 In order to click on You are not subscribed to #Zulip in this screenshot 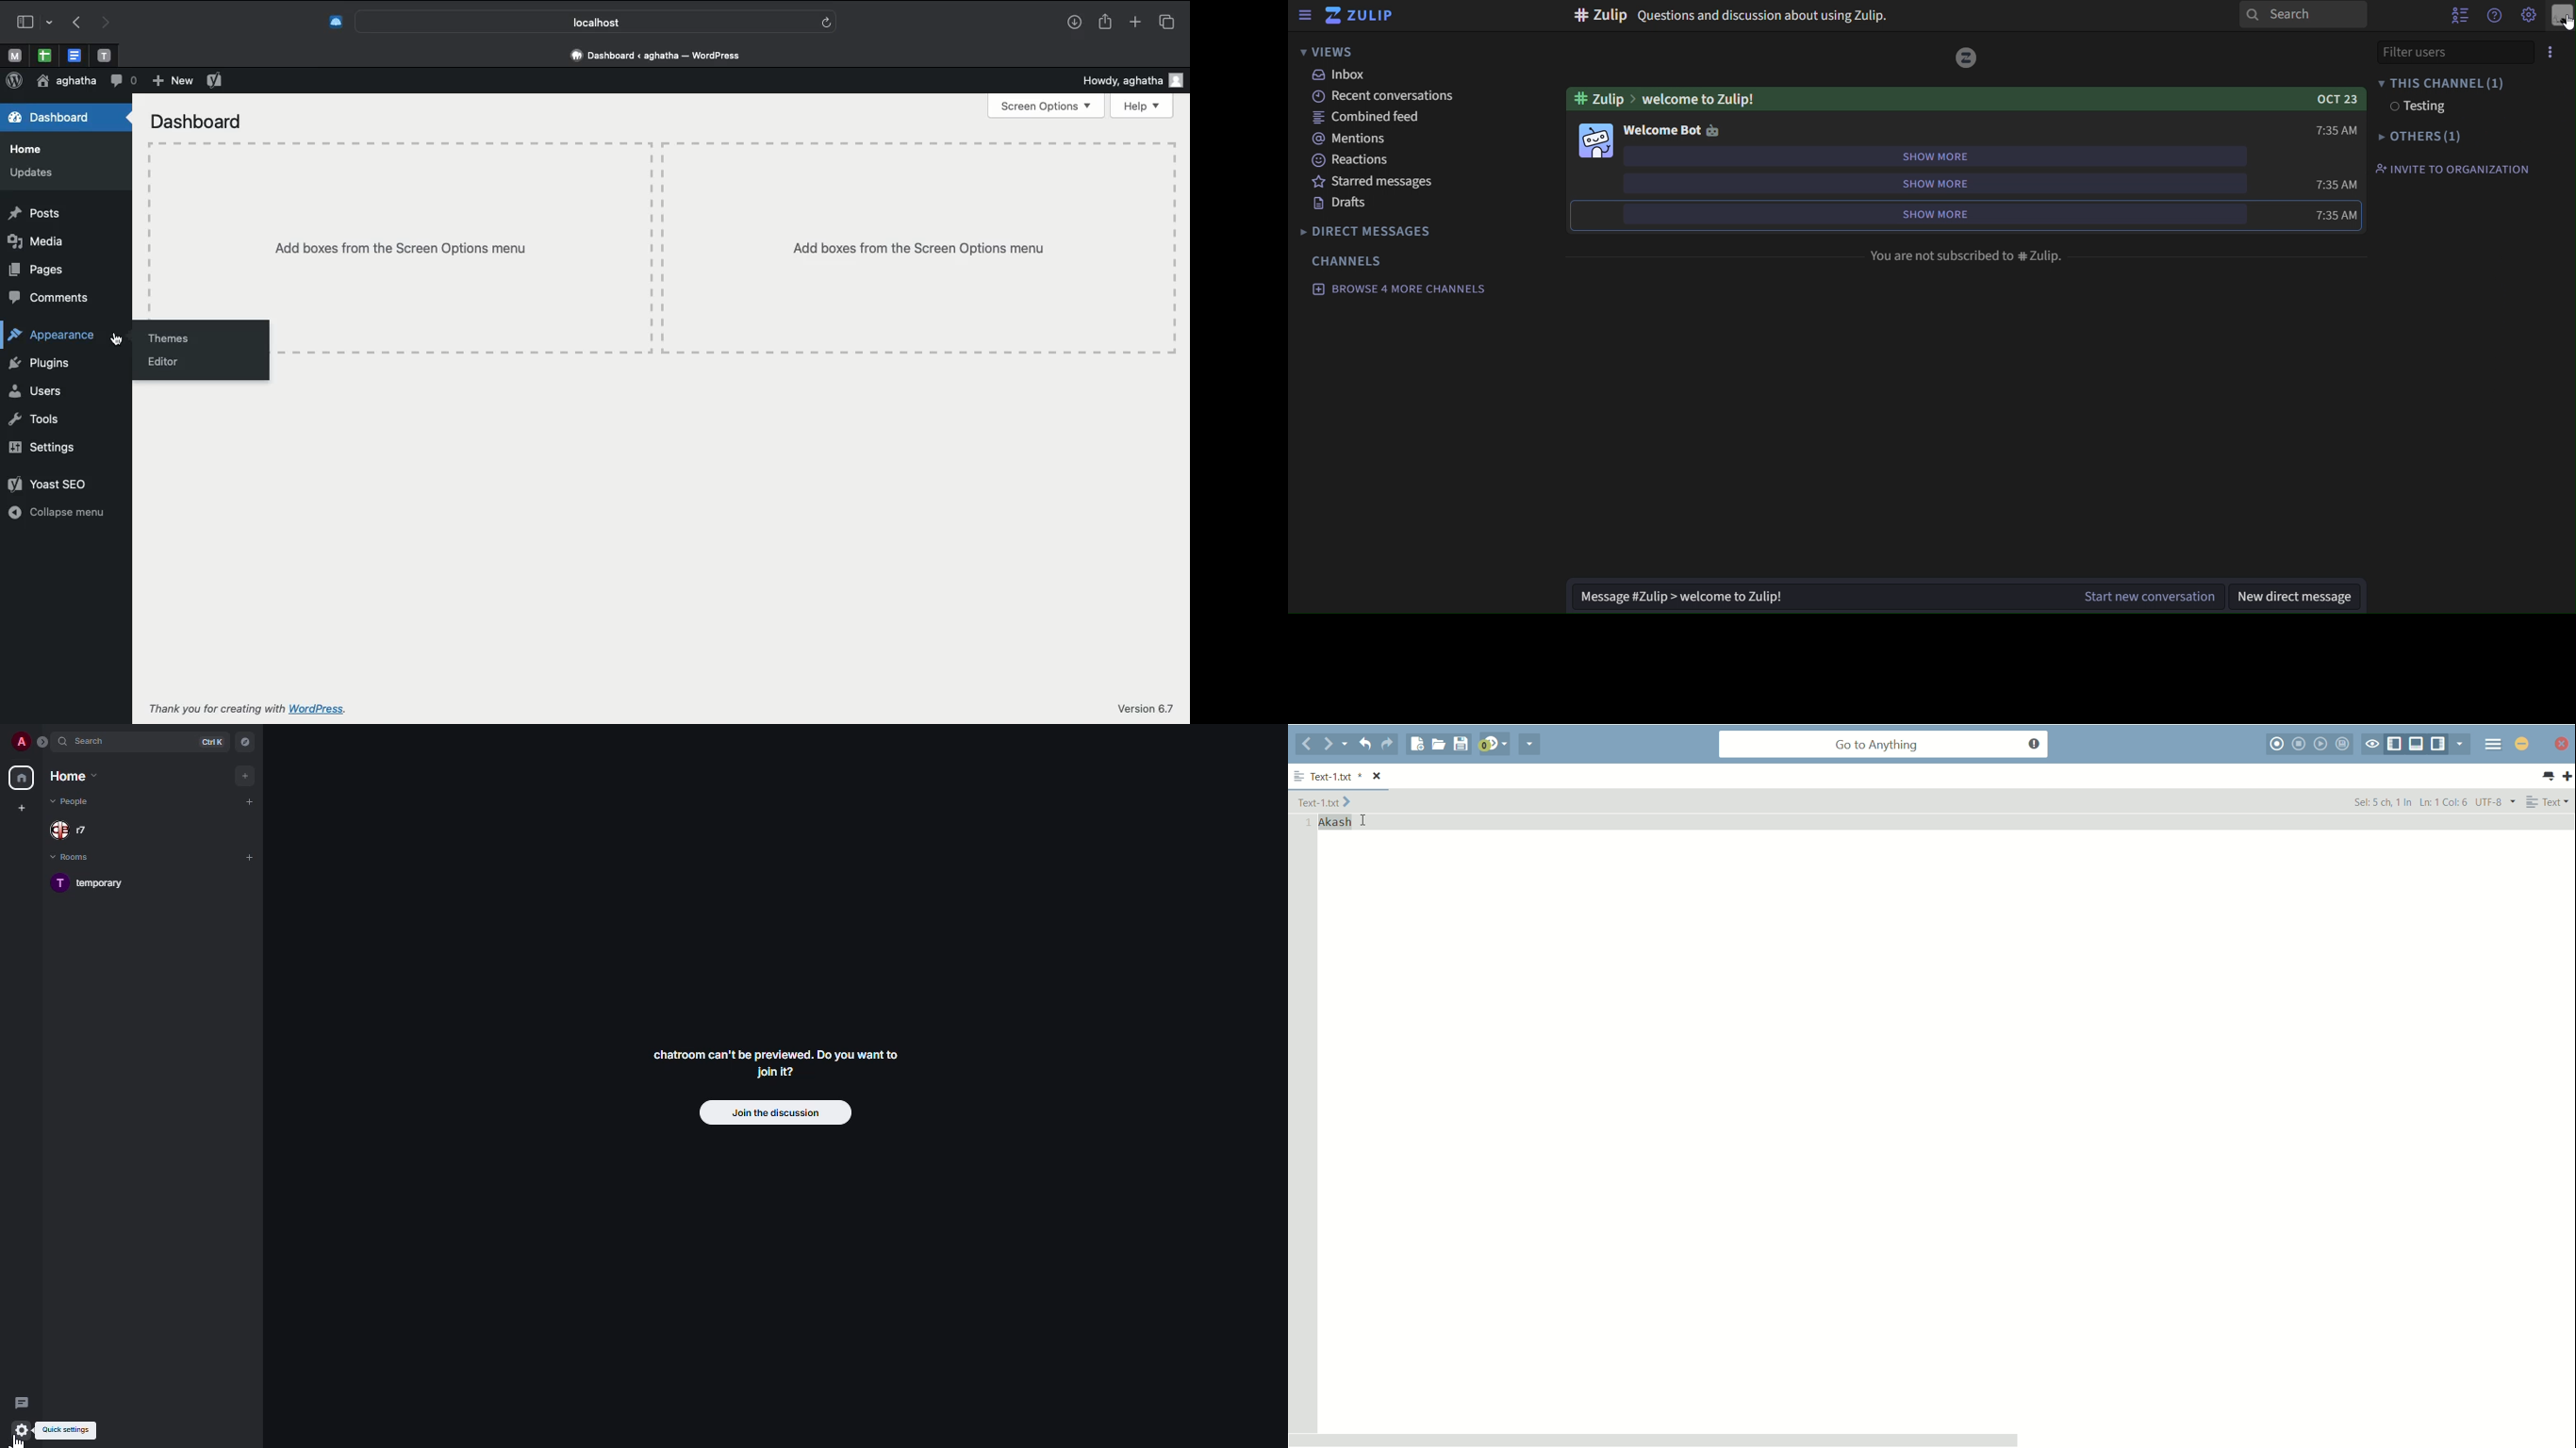, I will do `click(1967, 256)`.